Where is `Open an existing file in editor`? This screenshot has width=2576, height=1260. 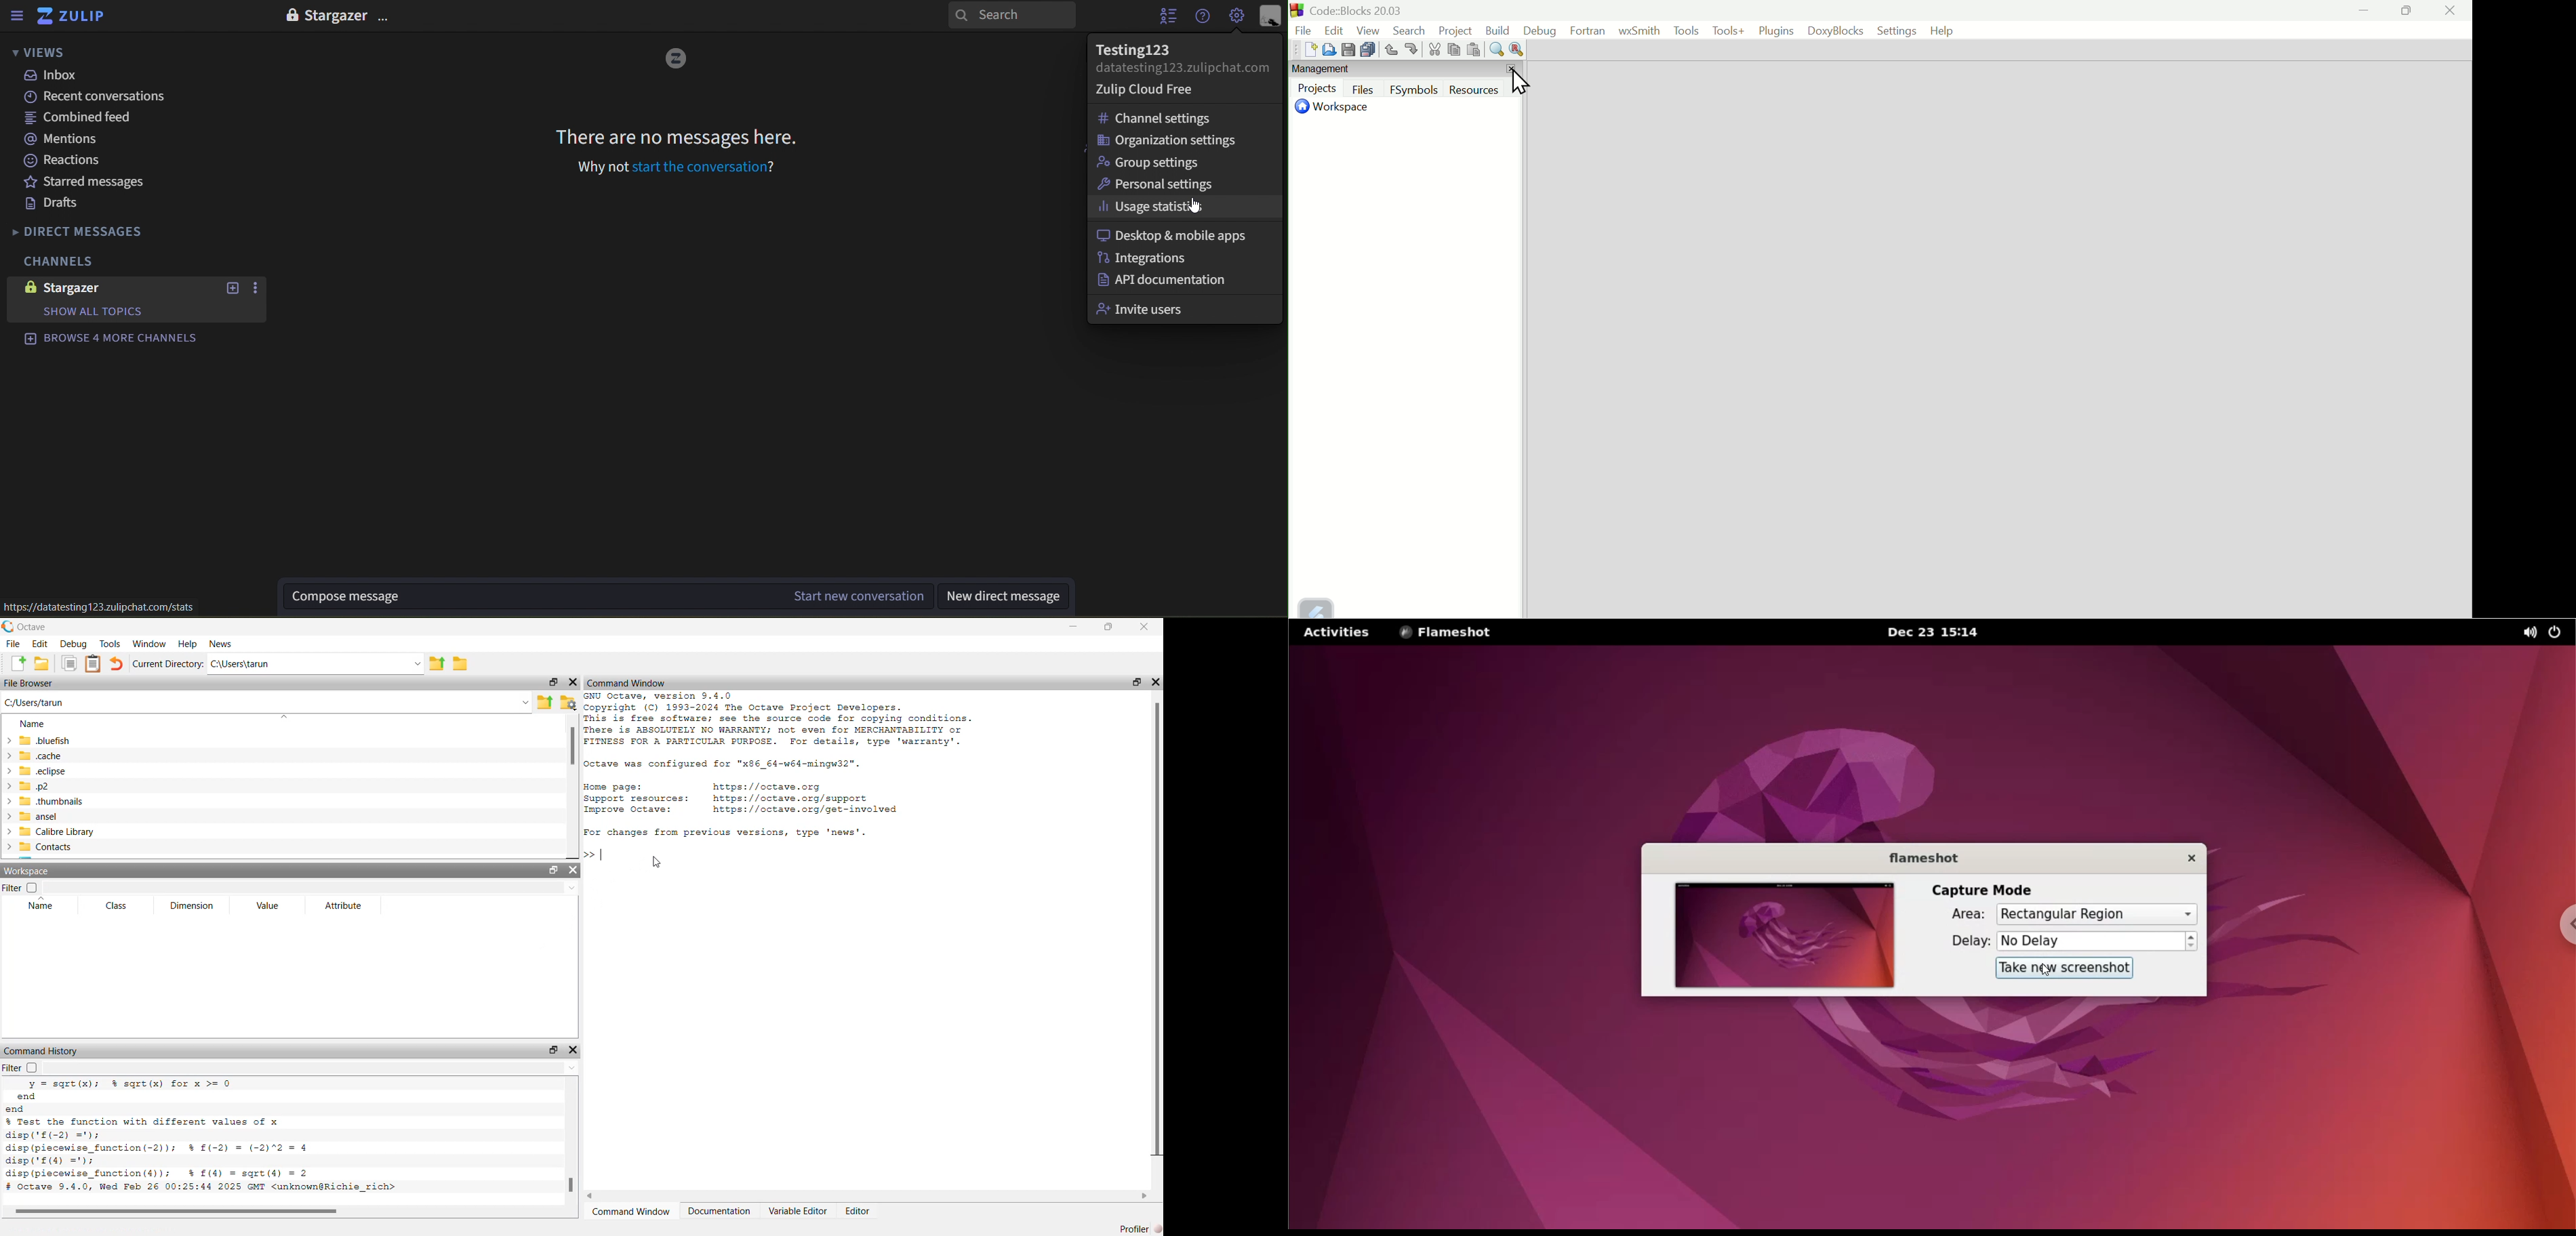 Open an existing file in editor is located at coordinates (42, 663).